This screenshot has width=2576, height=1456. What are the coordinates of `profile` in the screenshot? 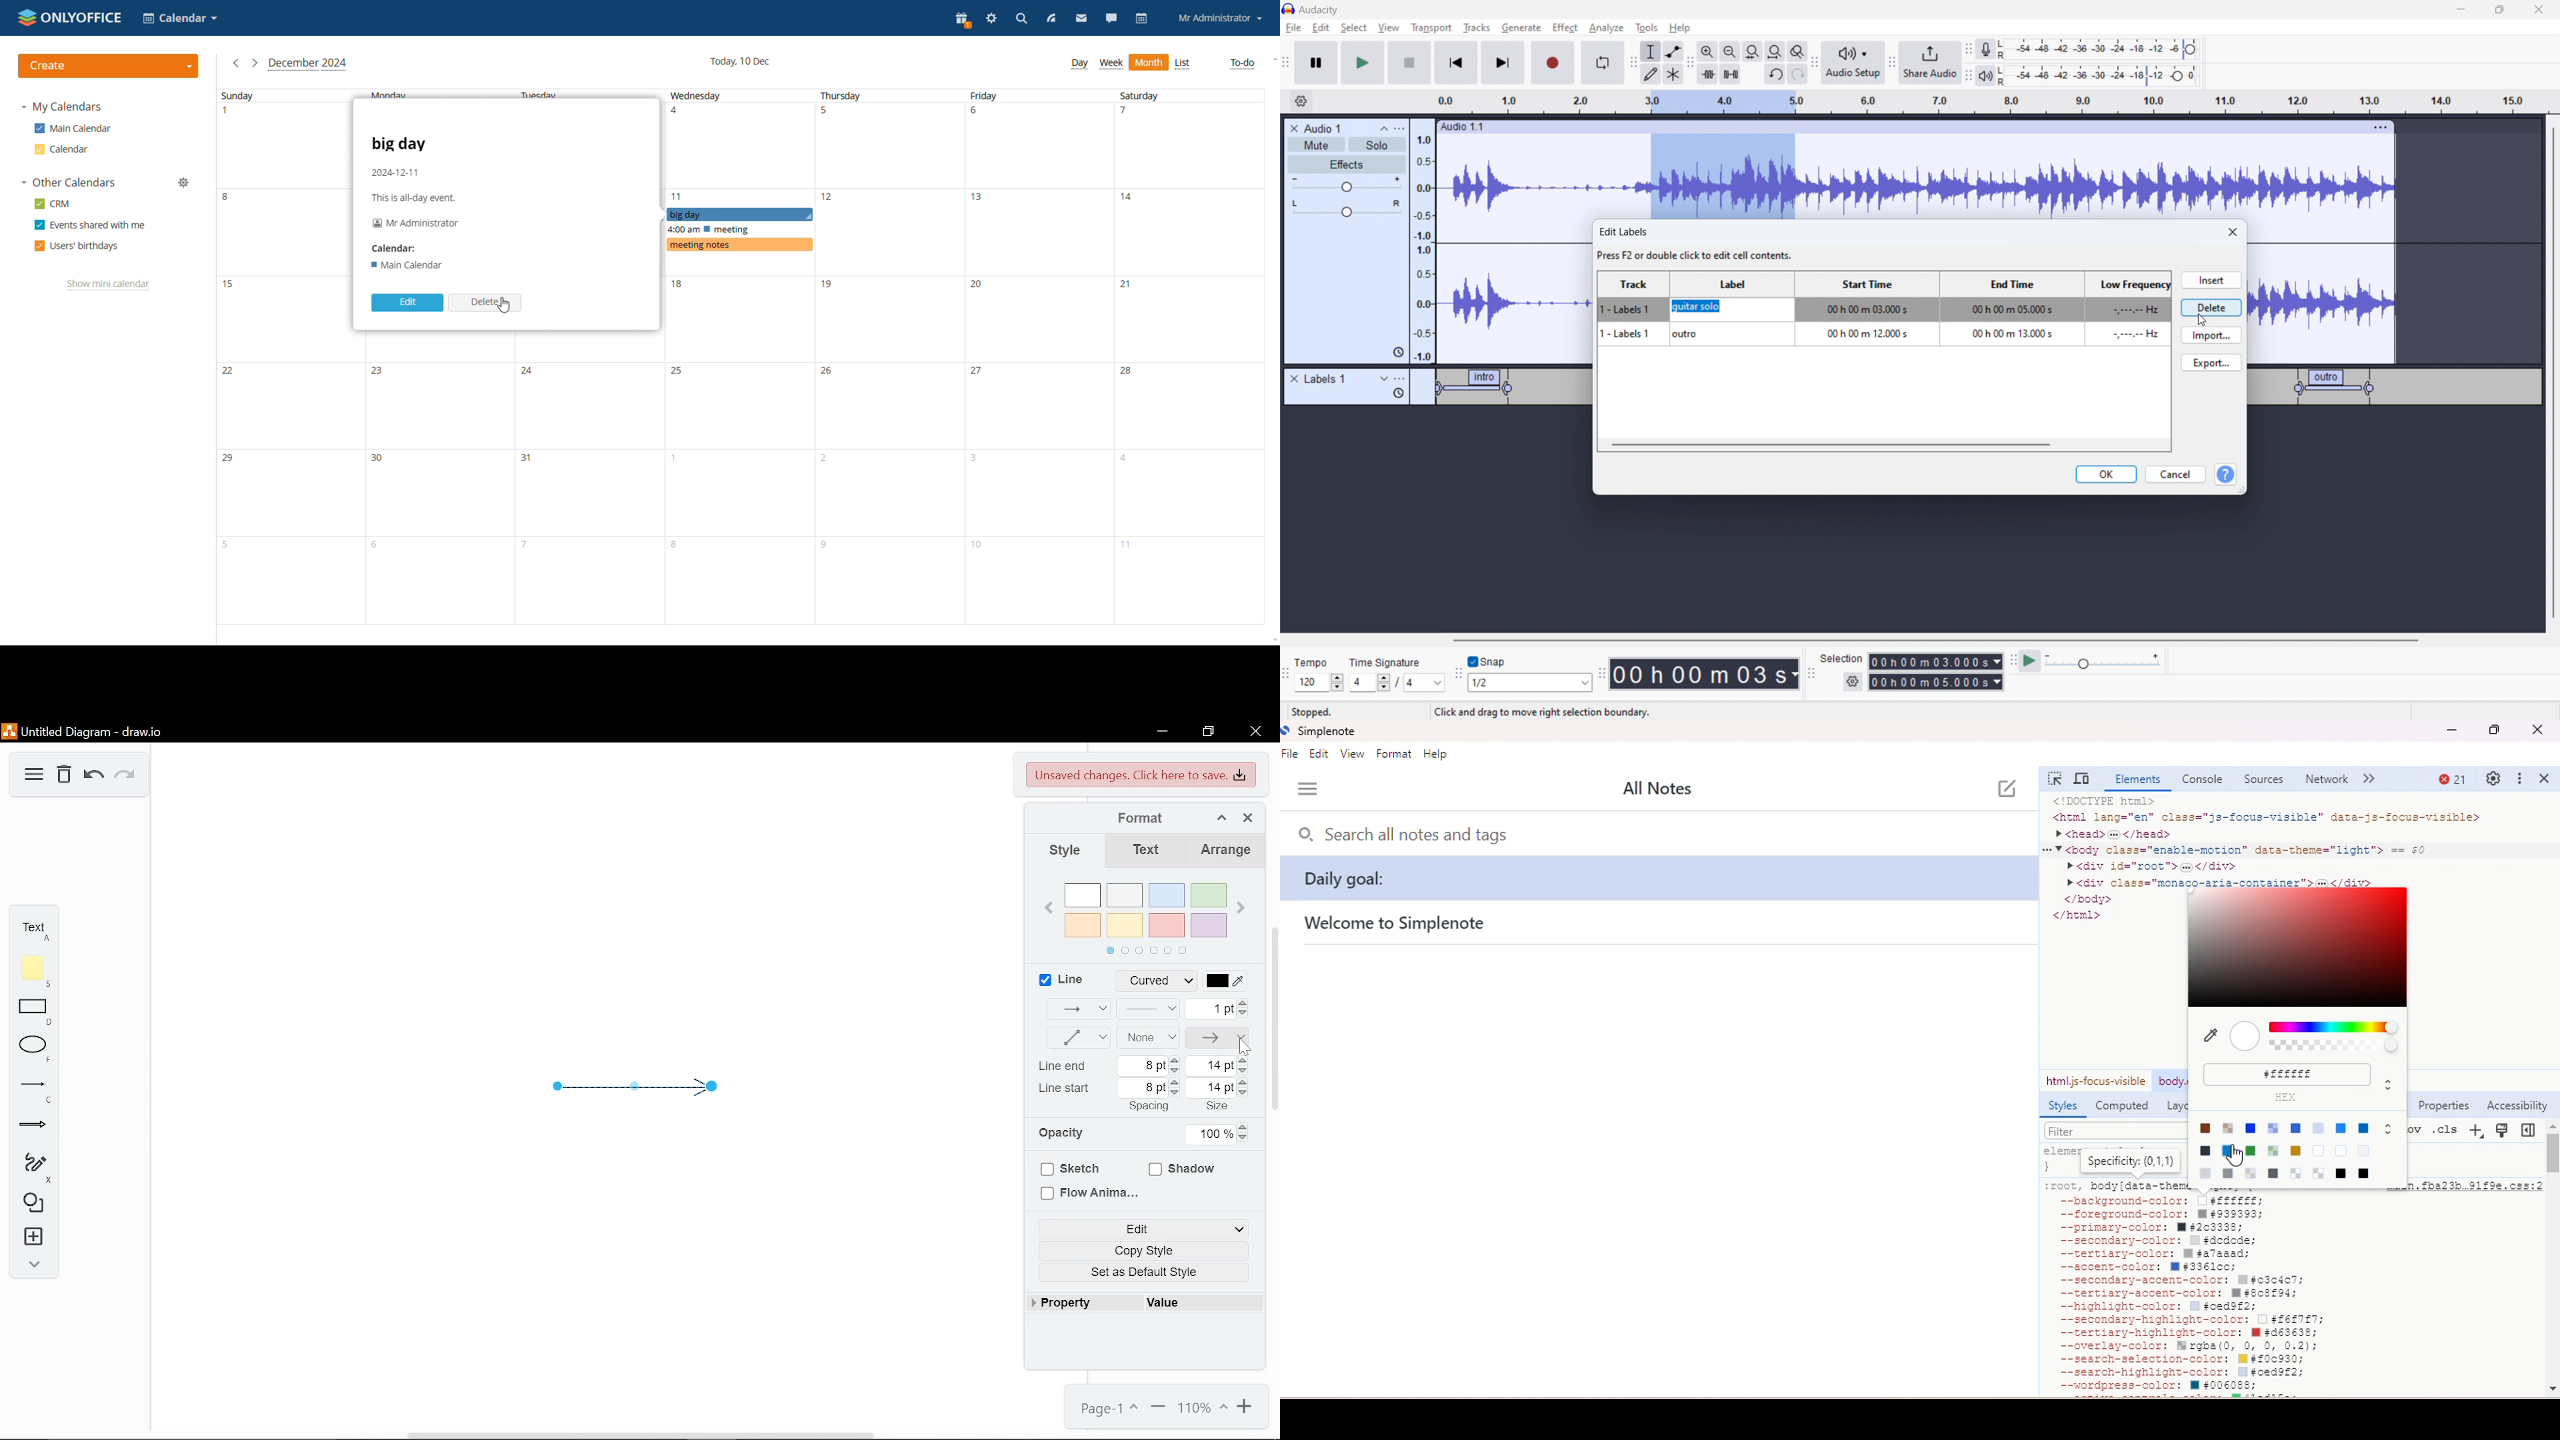 It's located at (1221, 19).